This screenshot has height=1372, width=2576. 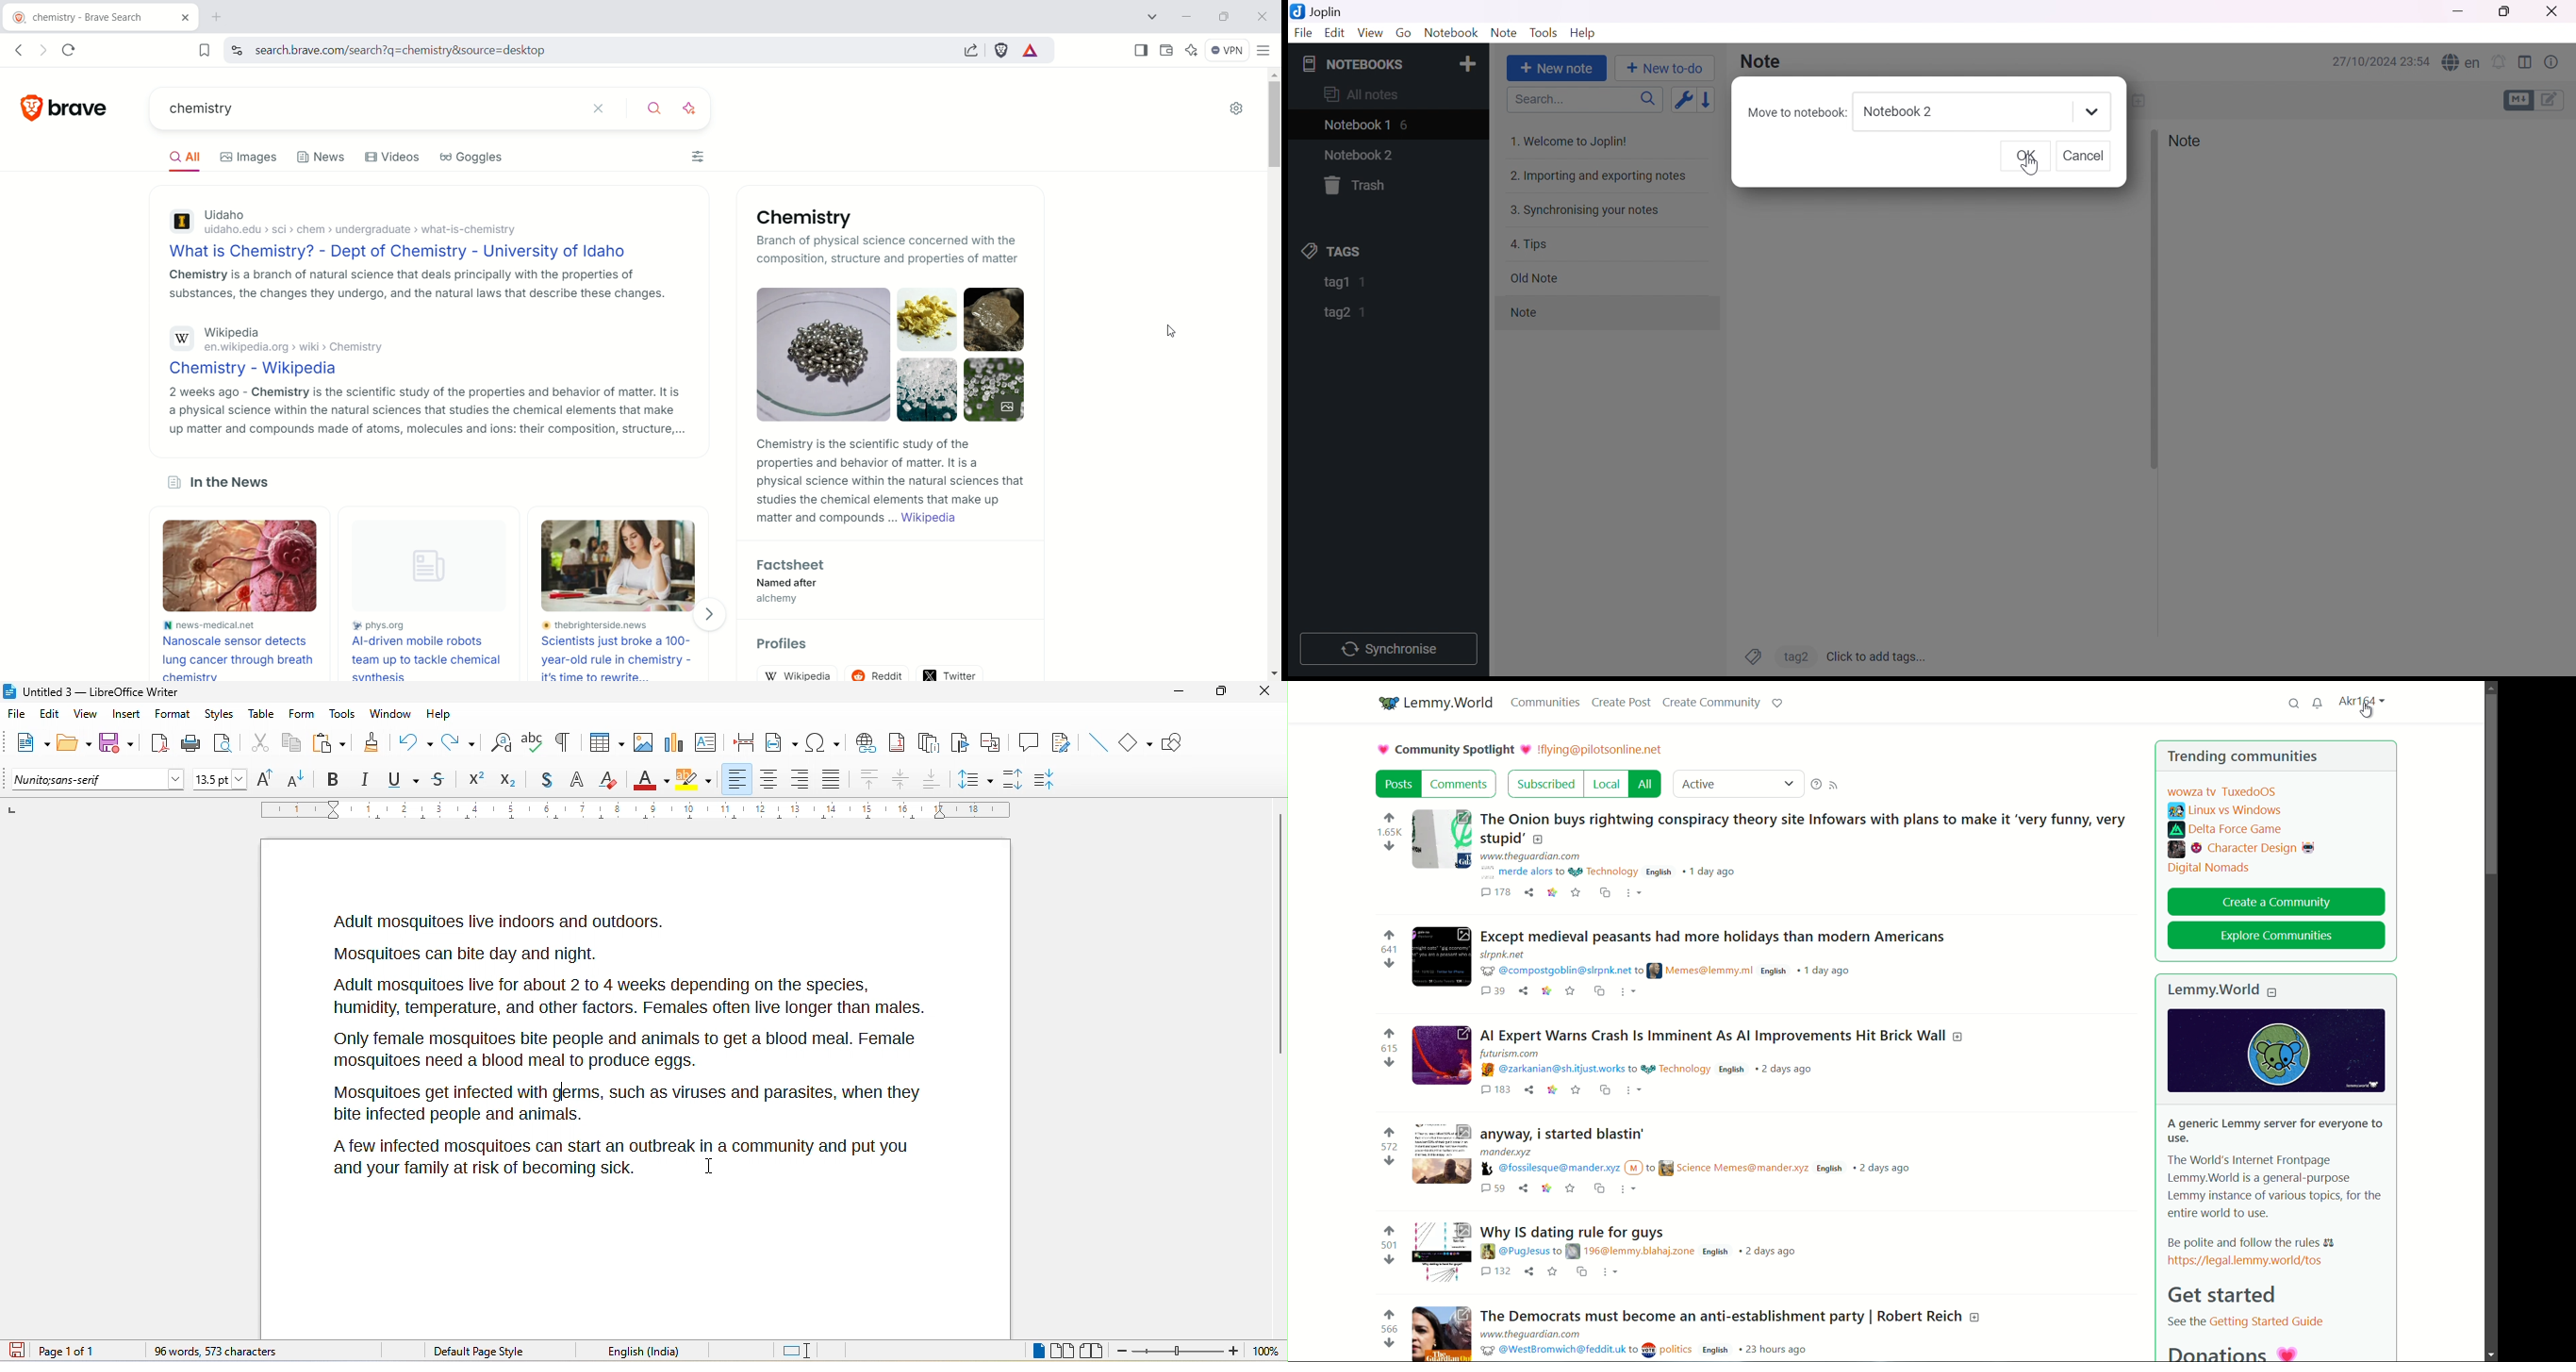 I want to click on 27/10/2024 23:54, so click(x=2381, y=62).